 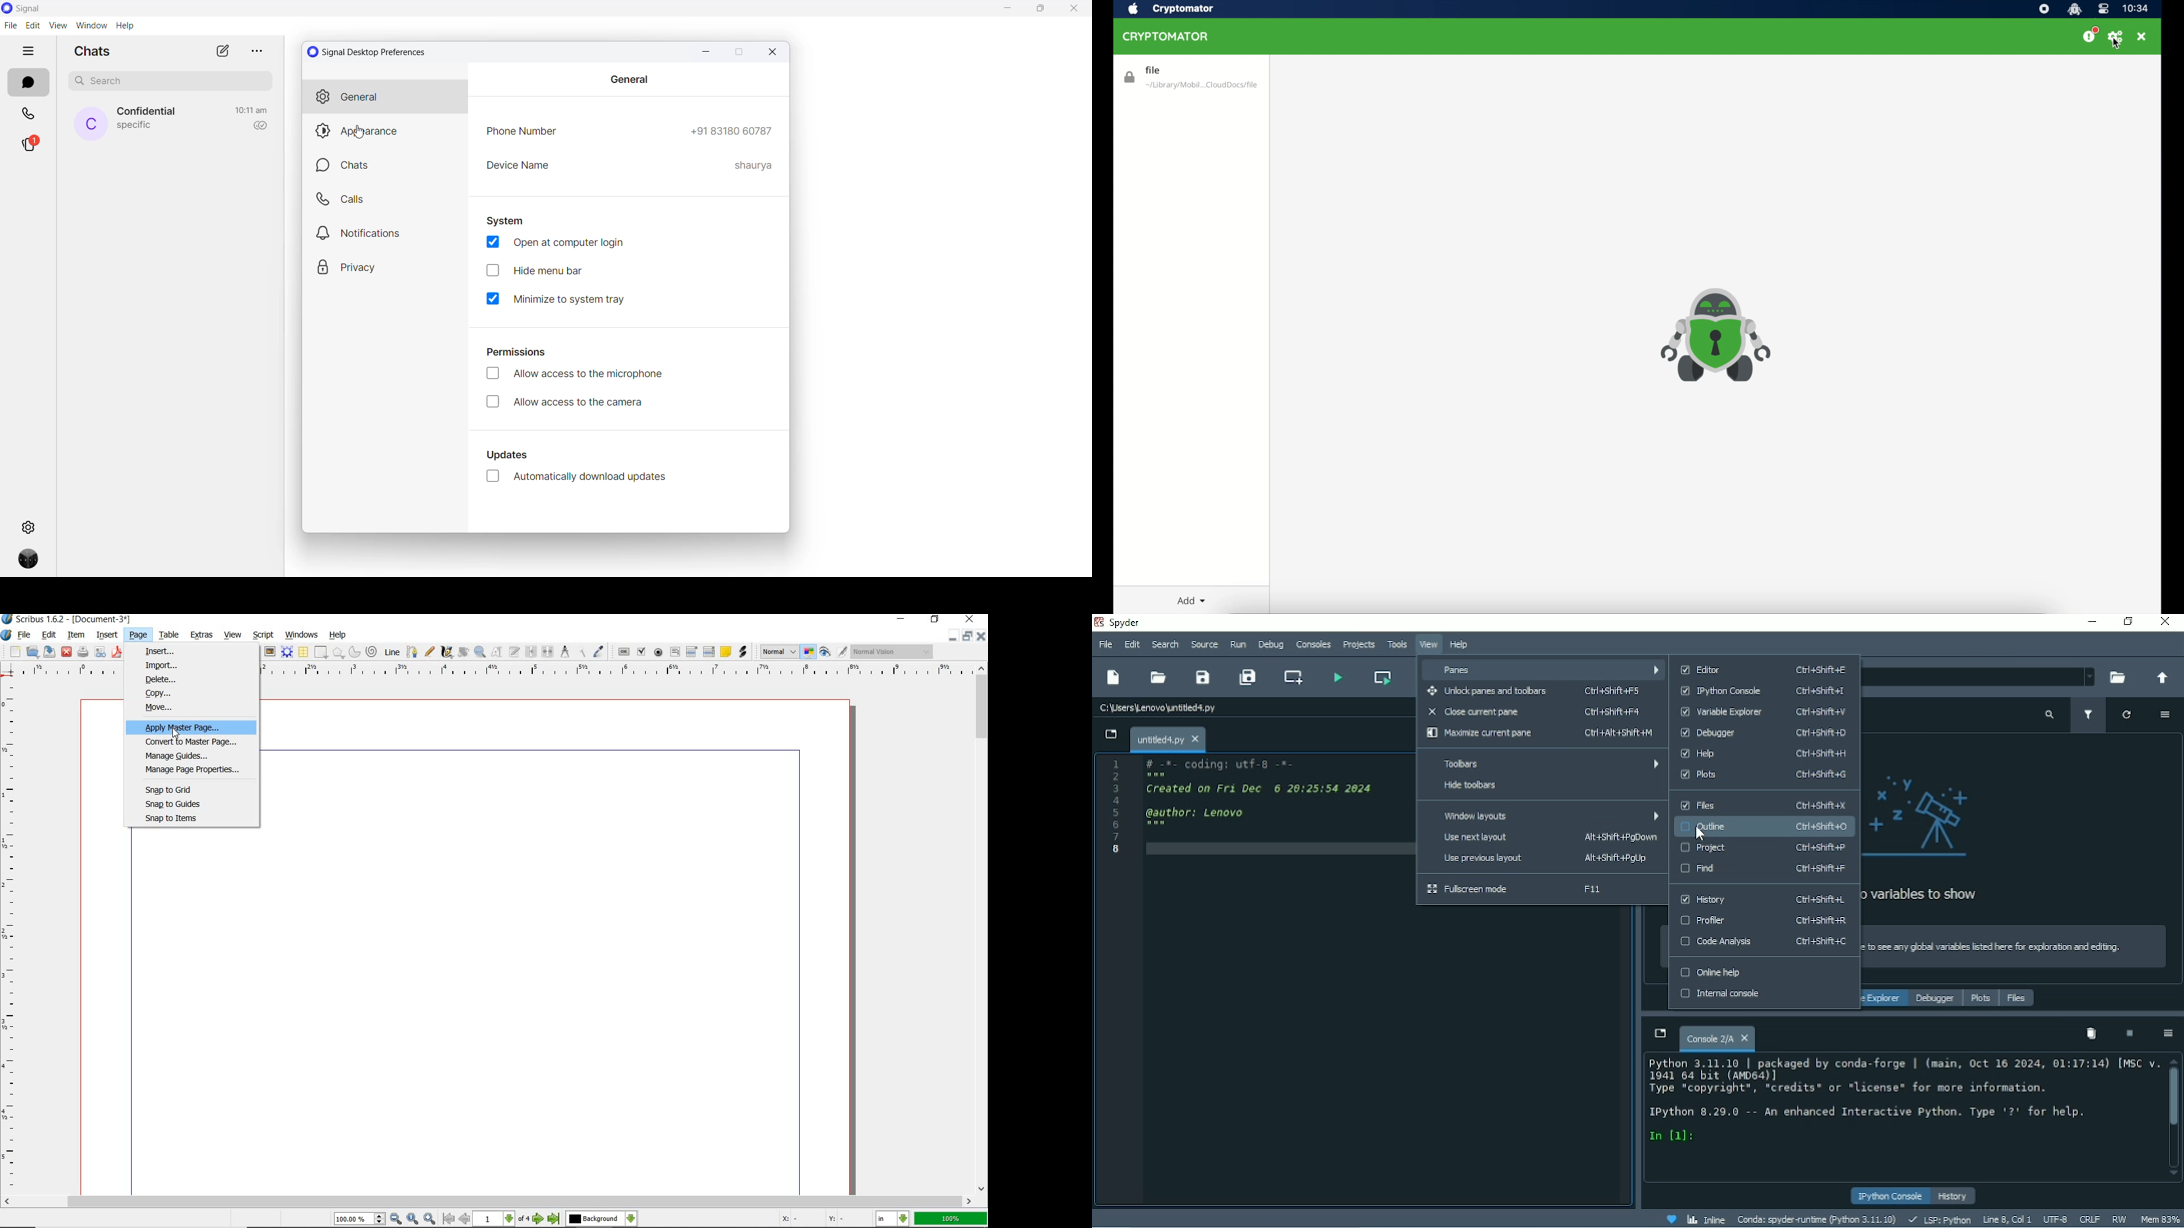 What do you see at coordinates (1313, 644) in the screenshot?
I see `Consoles` at bounding box center [1313, 644].